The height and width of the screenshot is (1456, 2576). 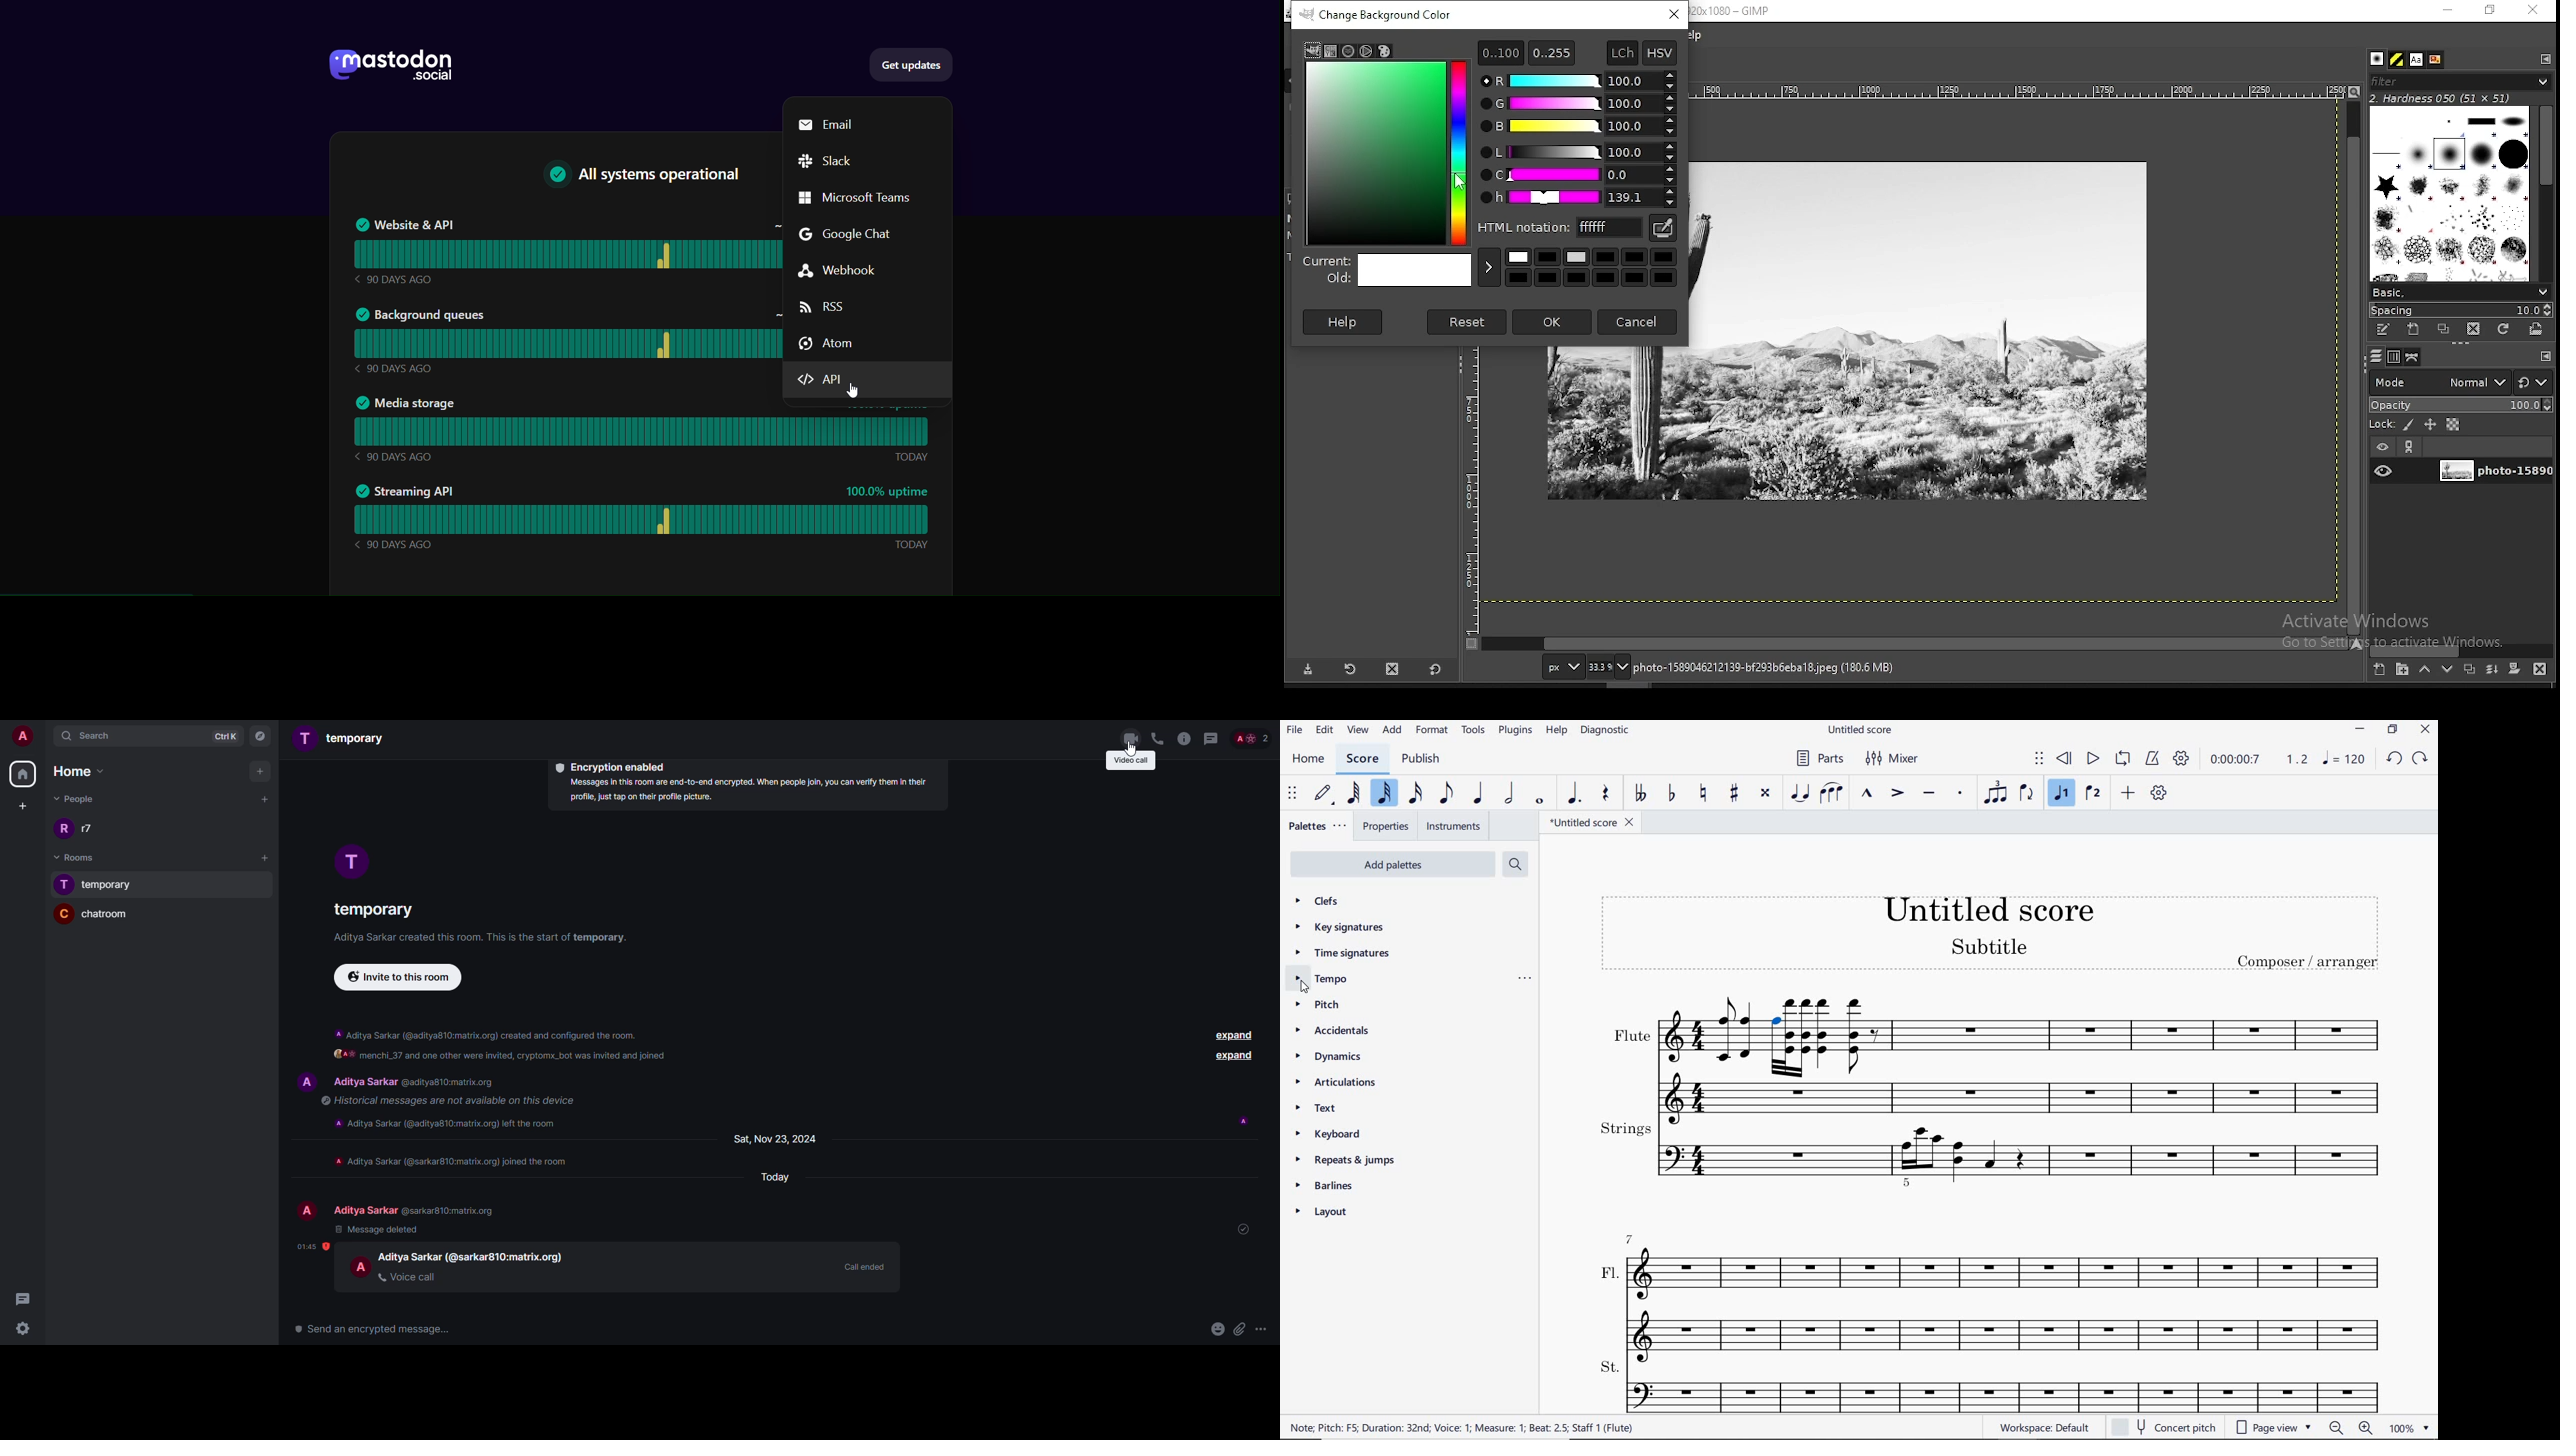 What do you see at coordinates (1307, 990) in the screenshot?
I see `cursor` at bounding box center [1307, 990].